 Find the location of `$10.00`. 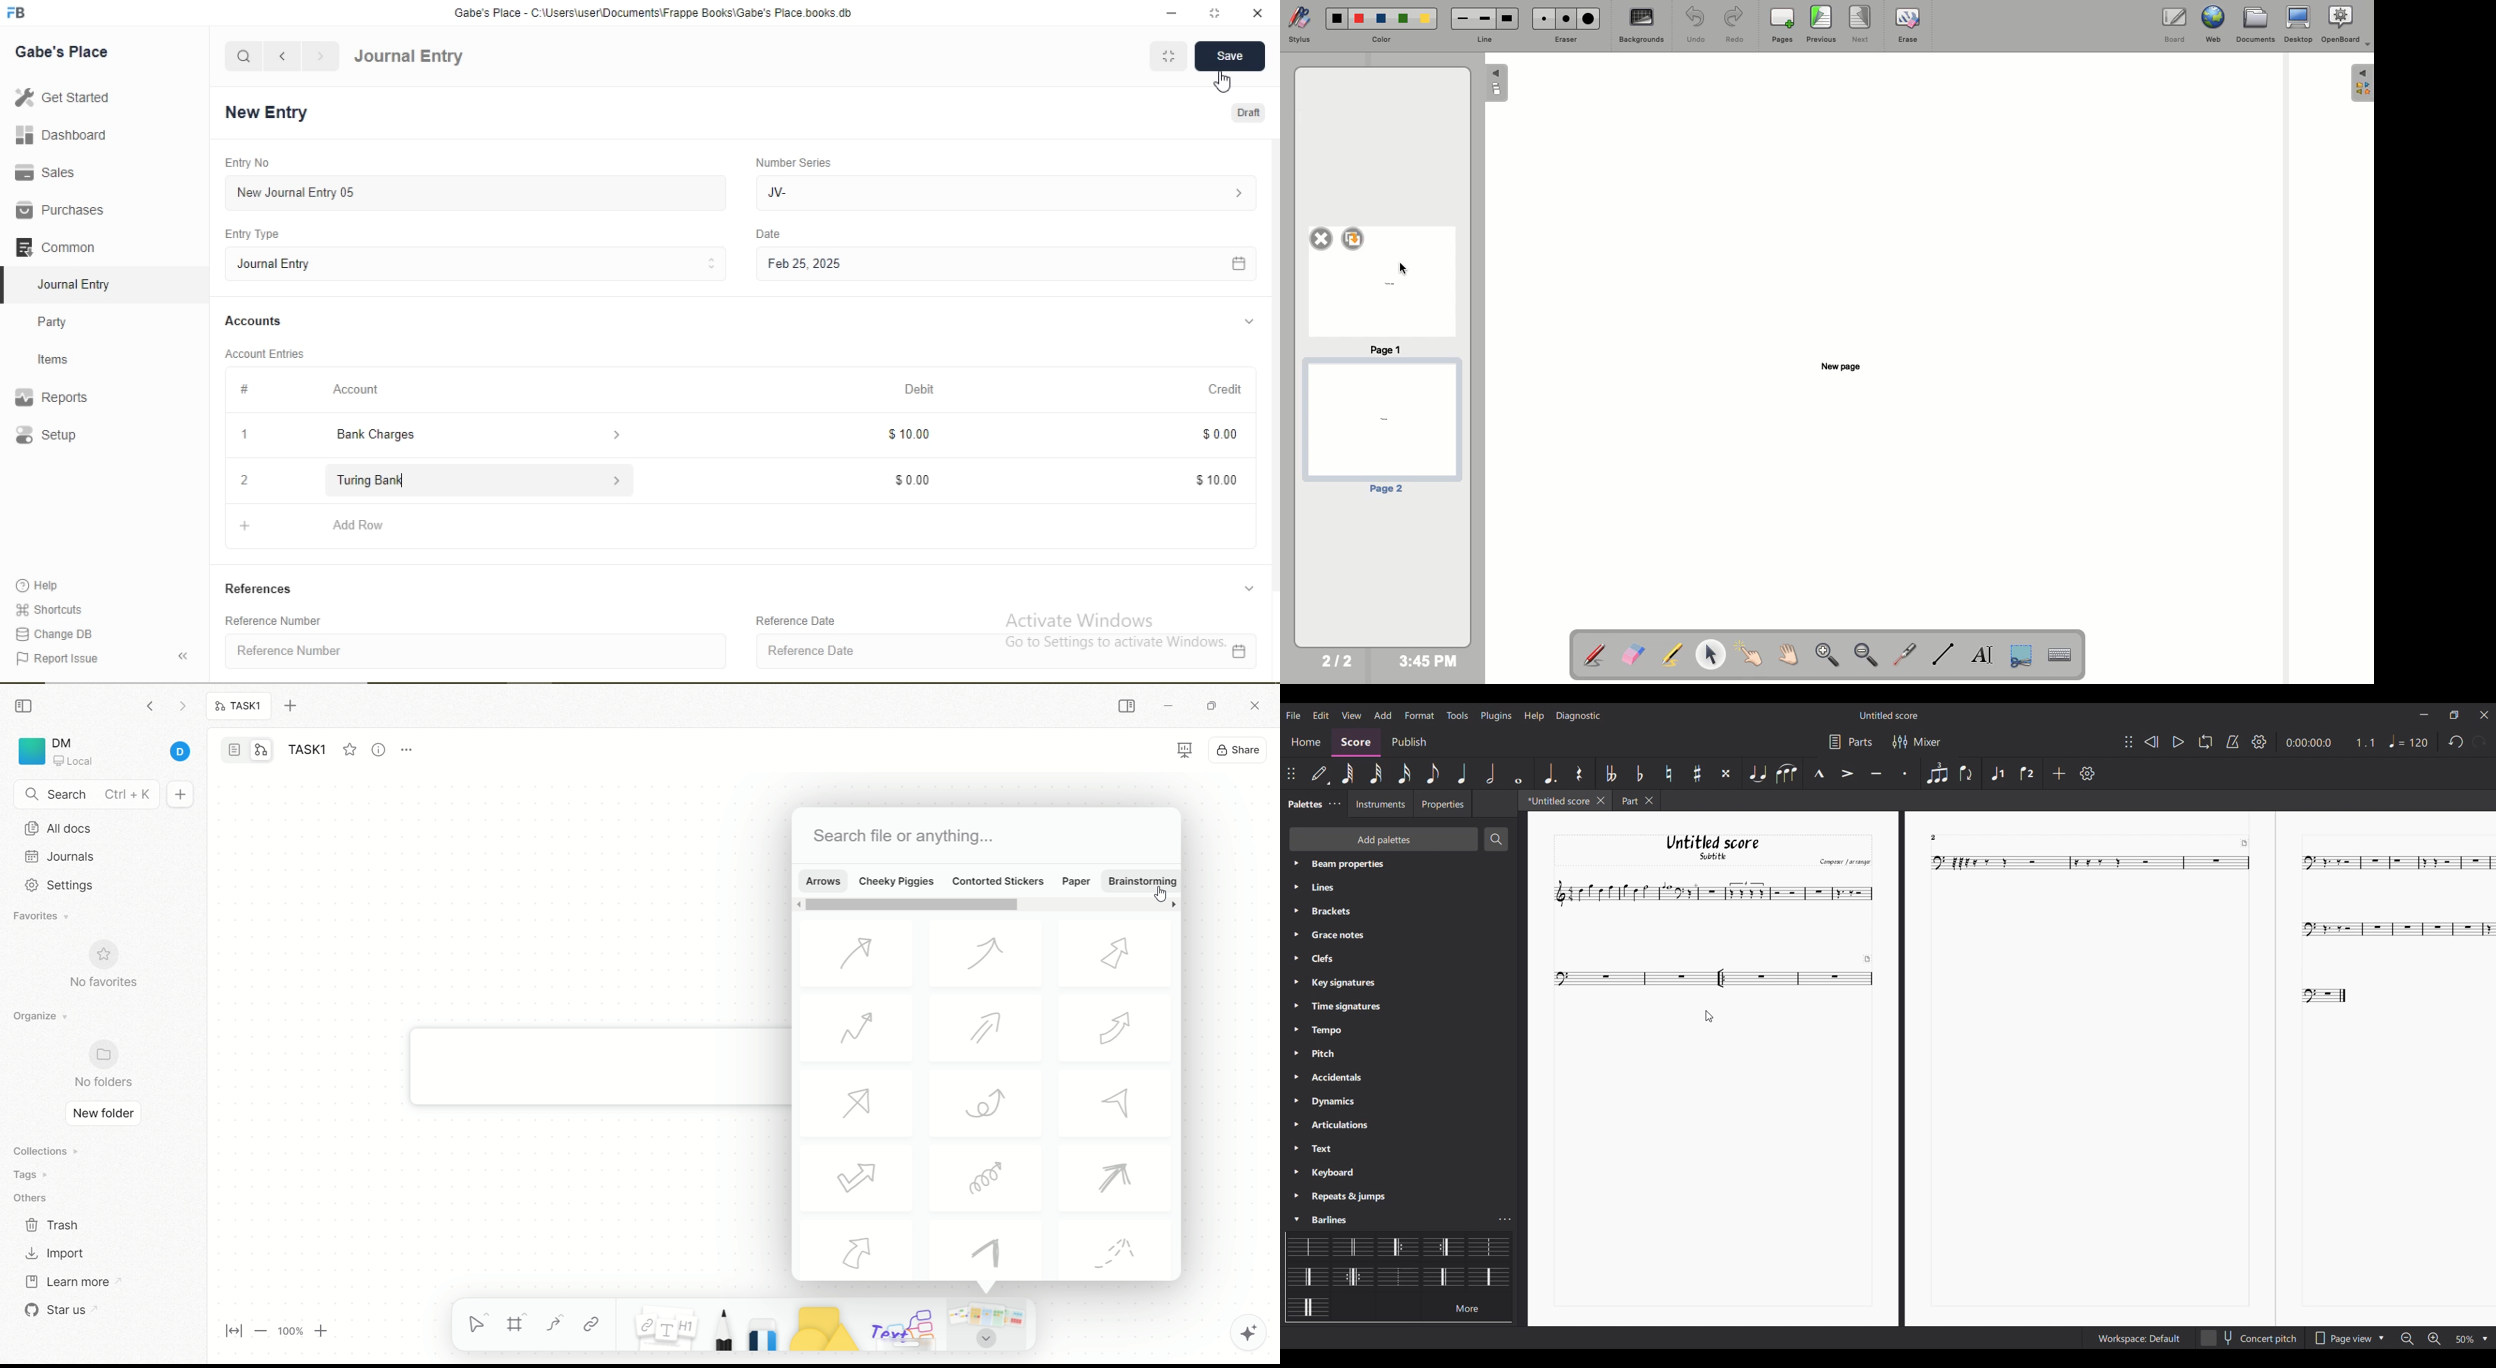

$10.00 is located at coordinates (1218, 480).